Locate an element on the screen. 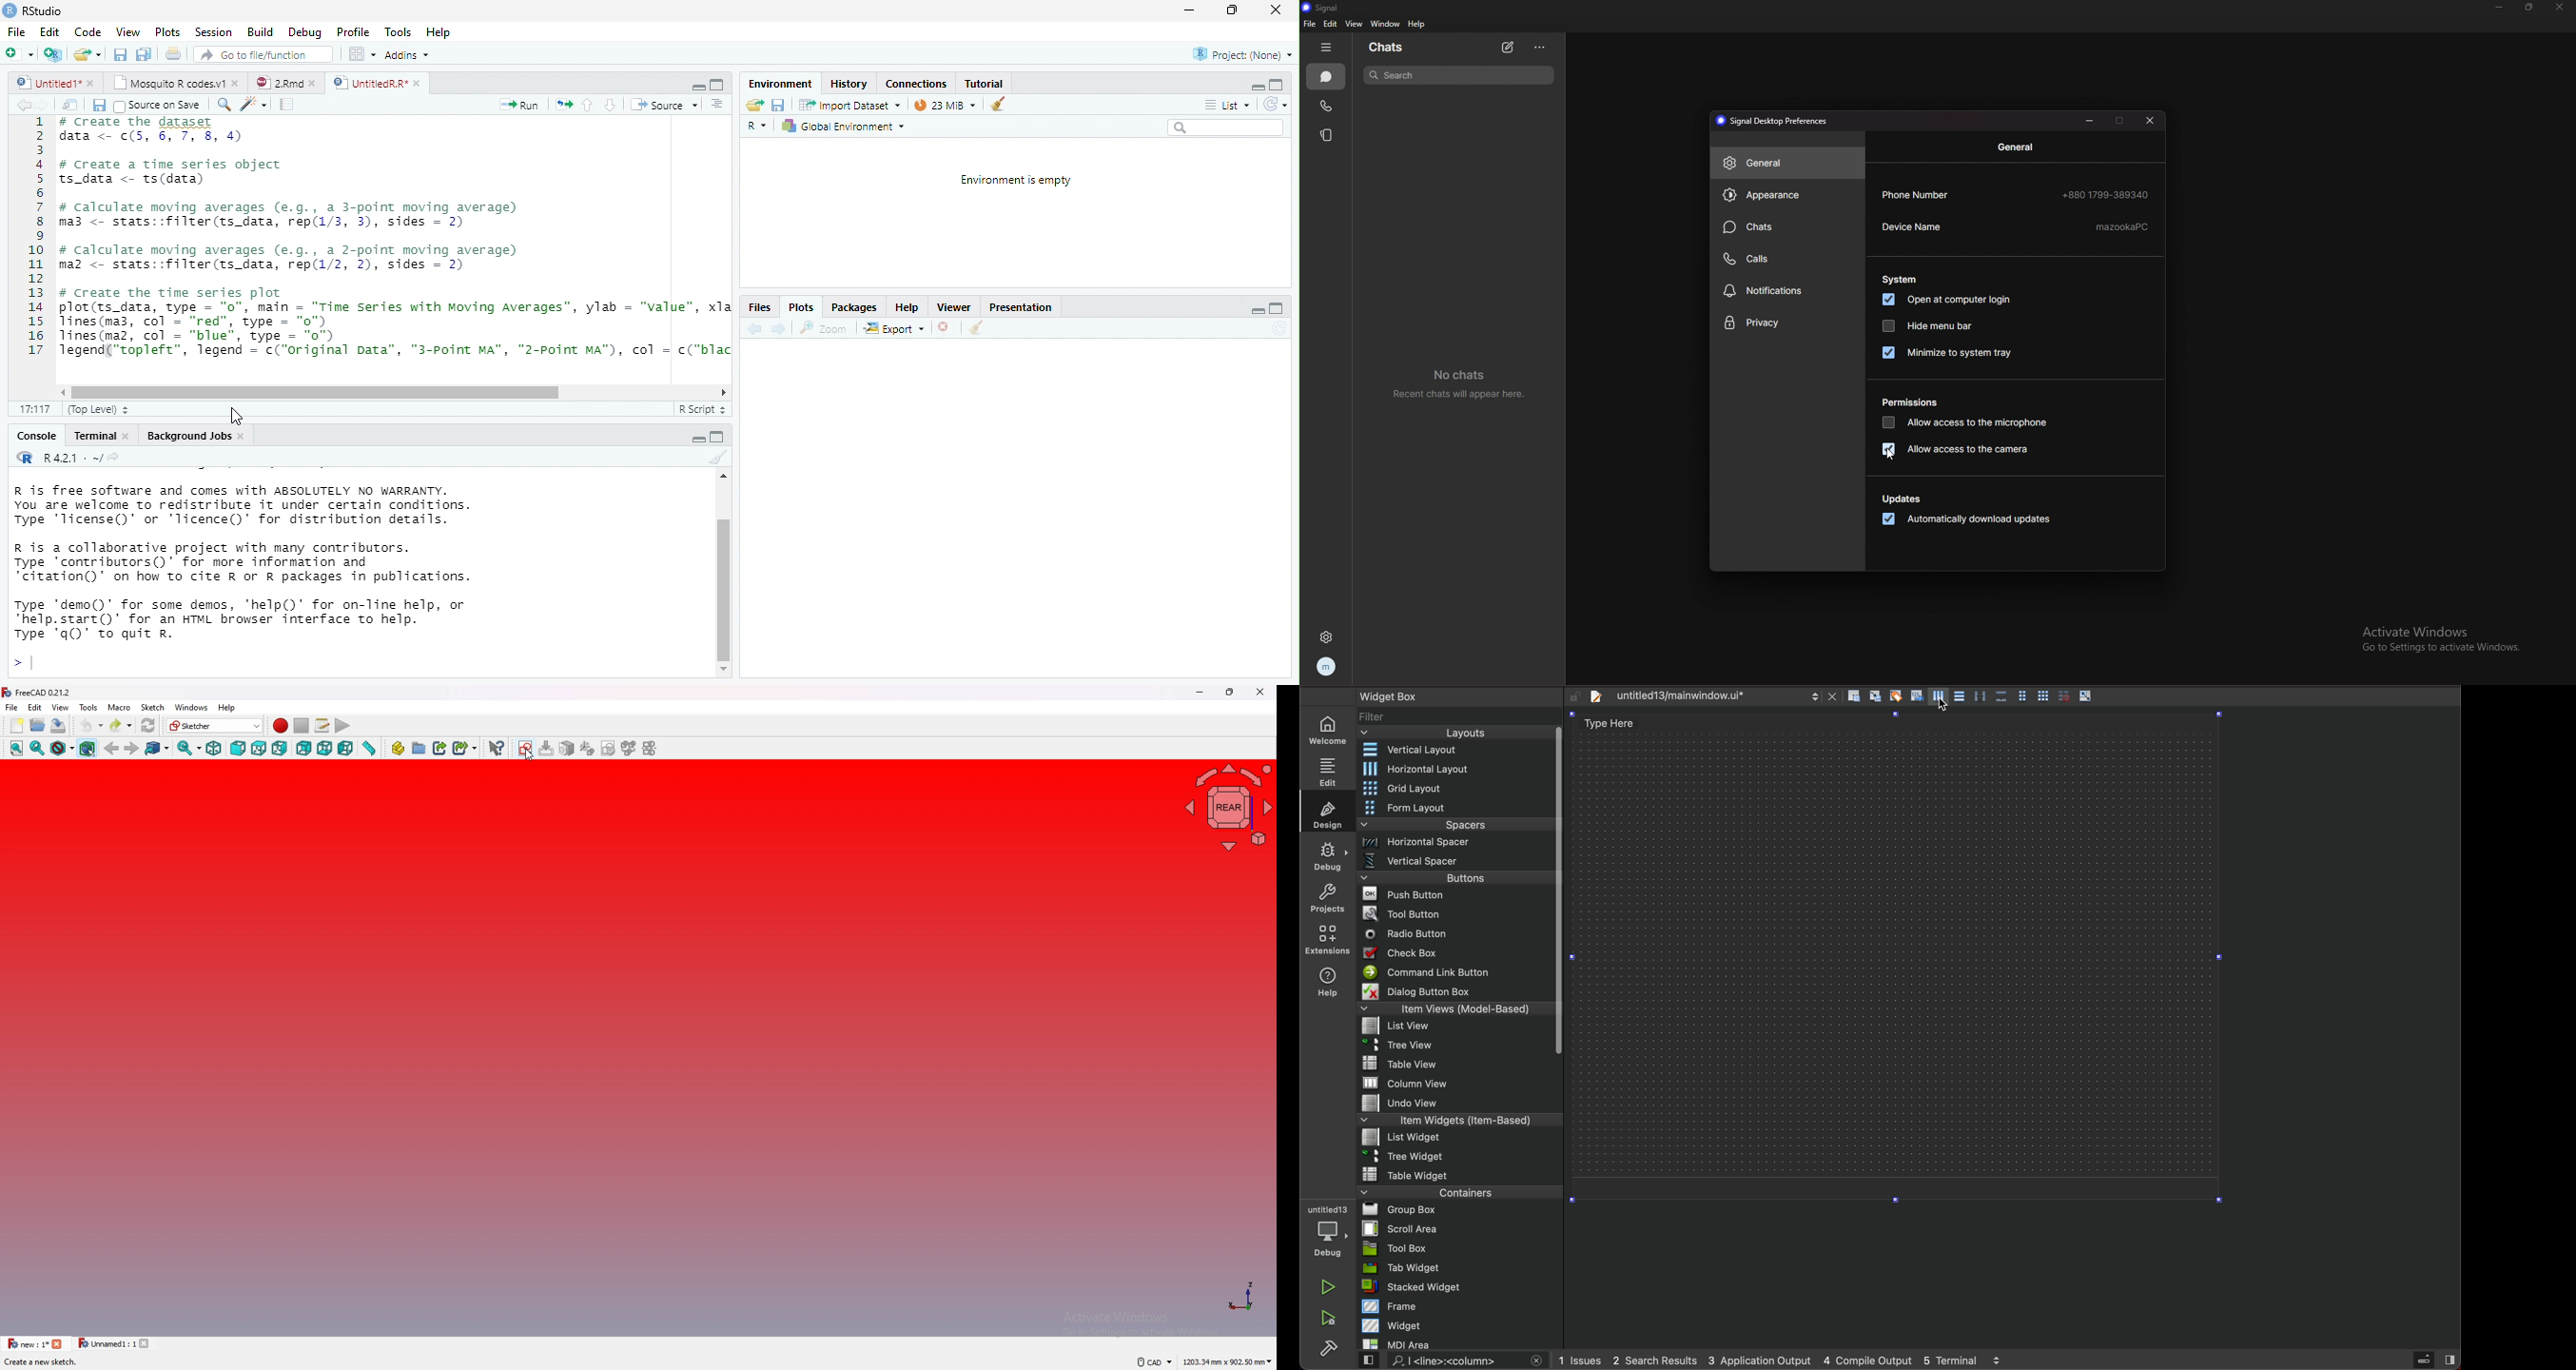 The height and width of the screenshot is (1372, 2576). close is located at coordinates (2151, 120).